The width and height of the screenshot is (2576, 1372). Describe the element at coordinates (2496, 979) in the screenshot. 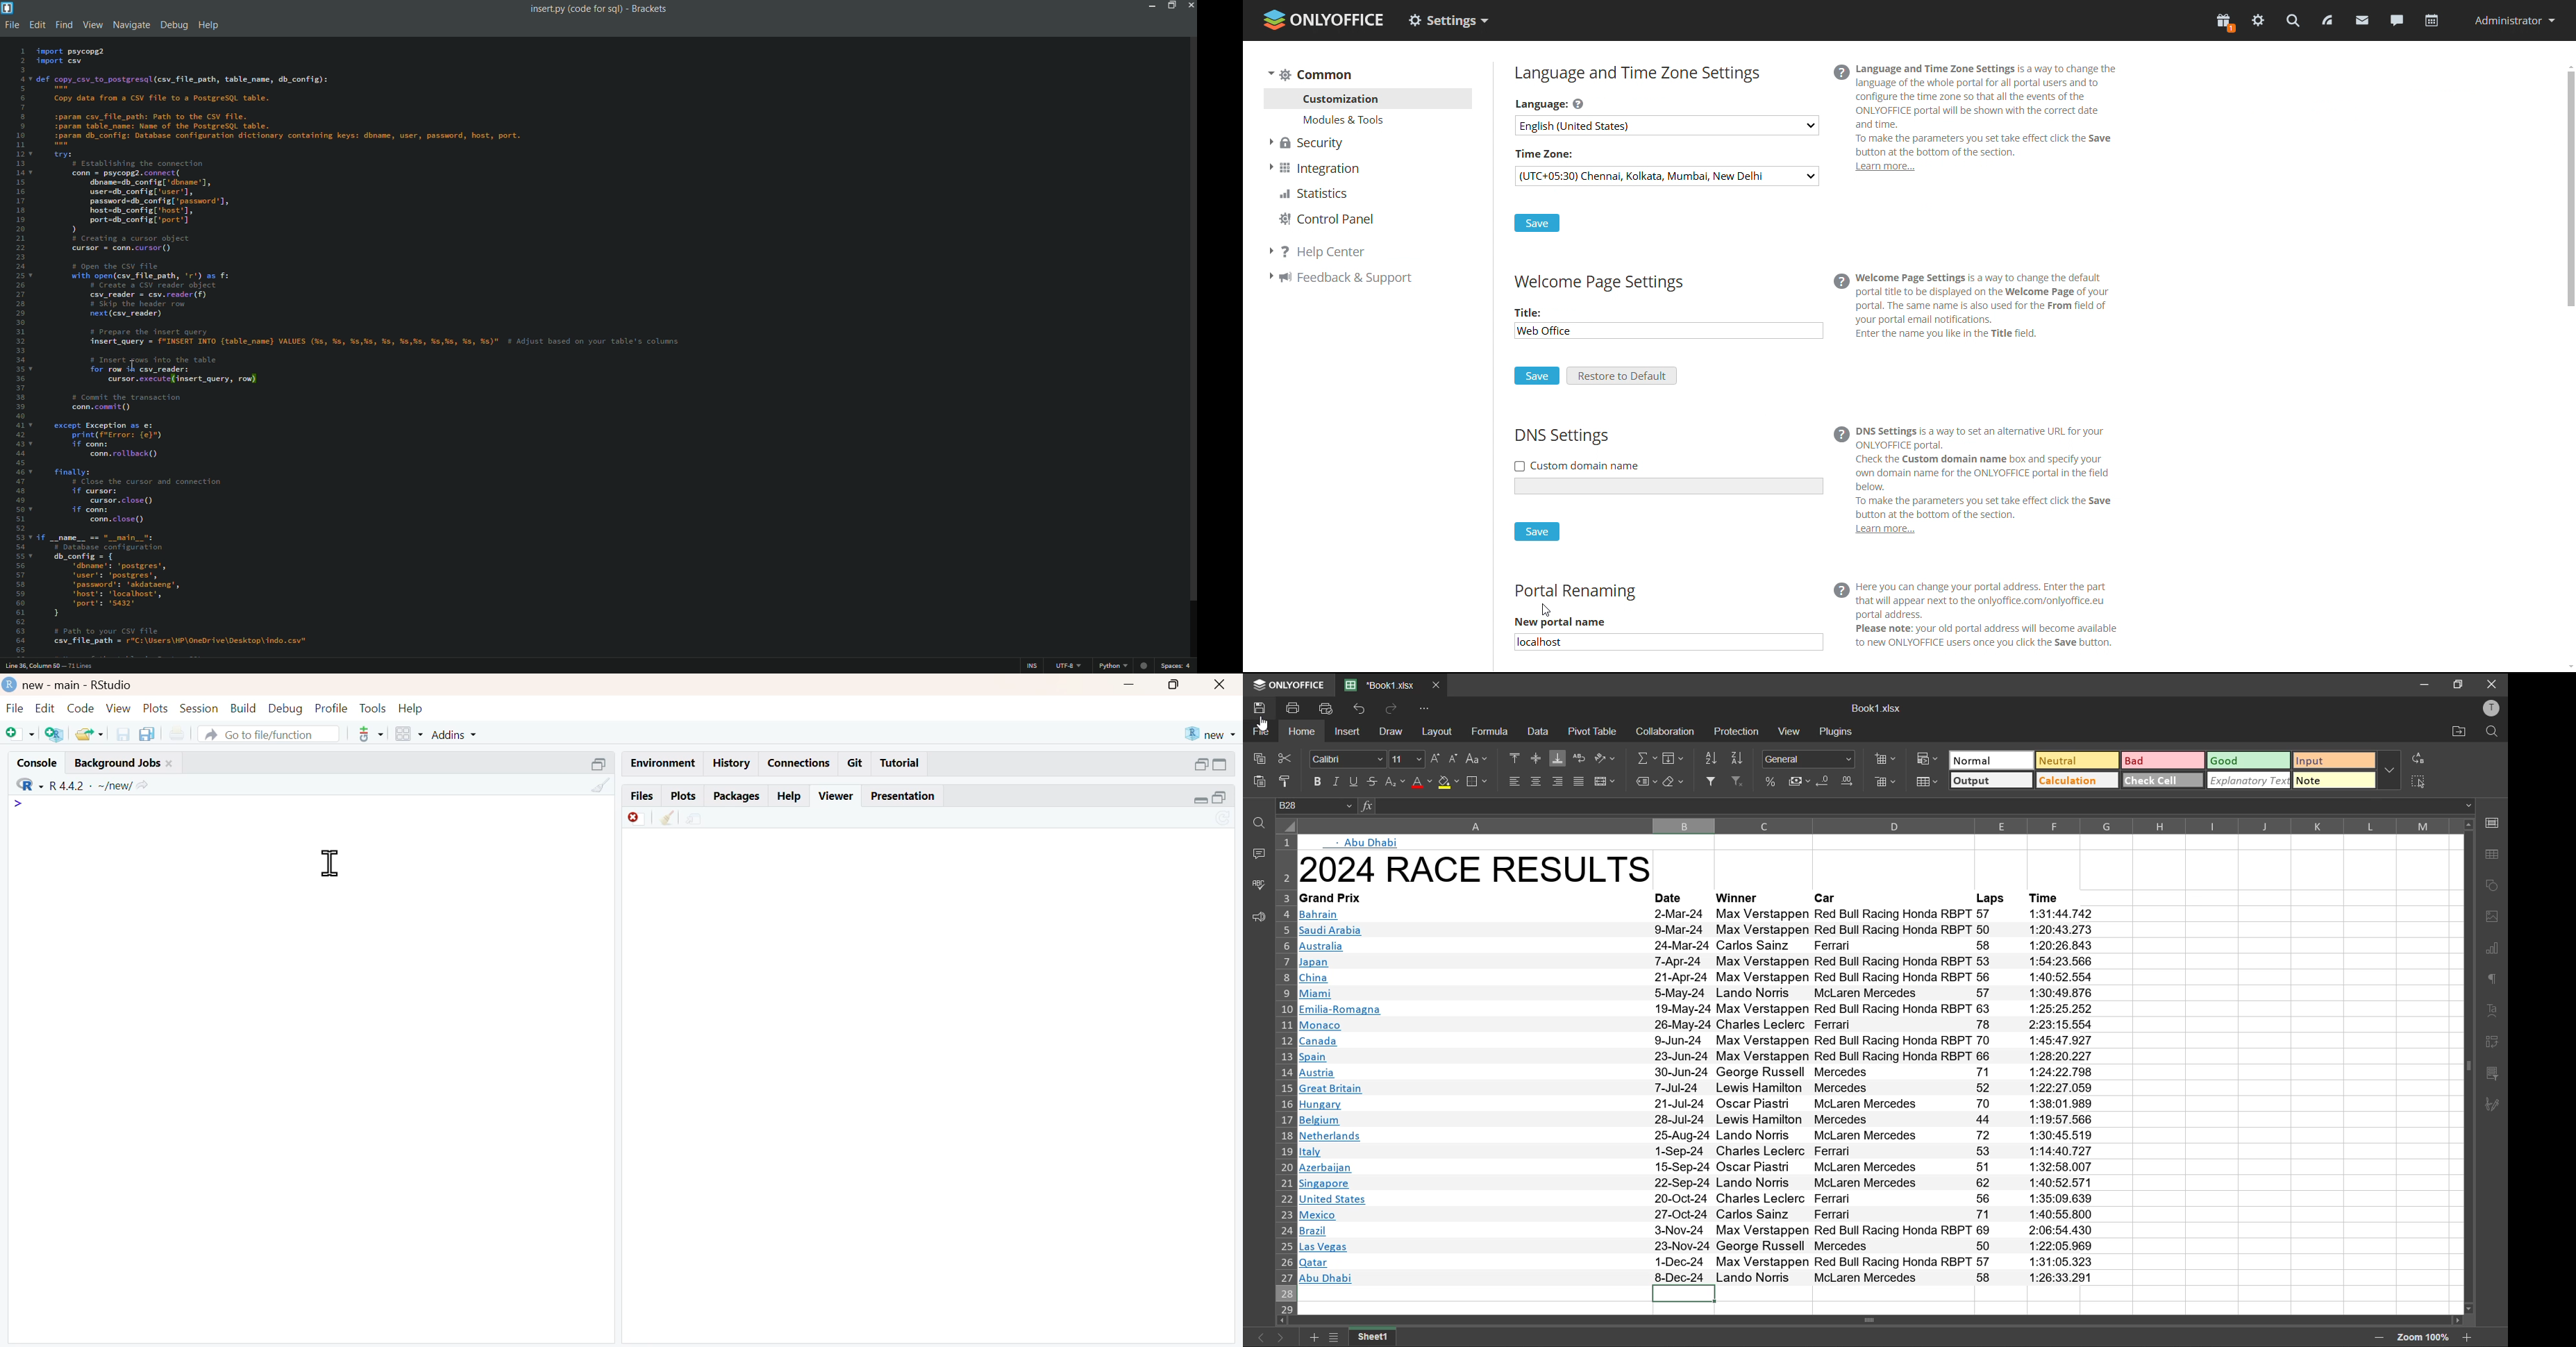

I see `paragraph` at that location.